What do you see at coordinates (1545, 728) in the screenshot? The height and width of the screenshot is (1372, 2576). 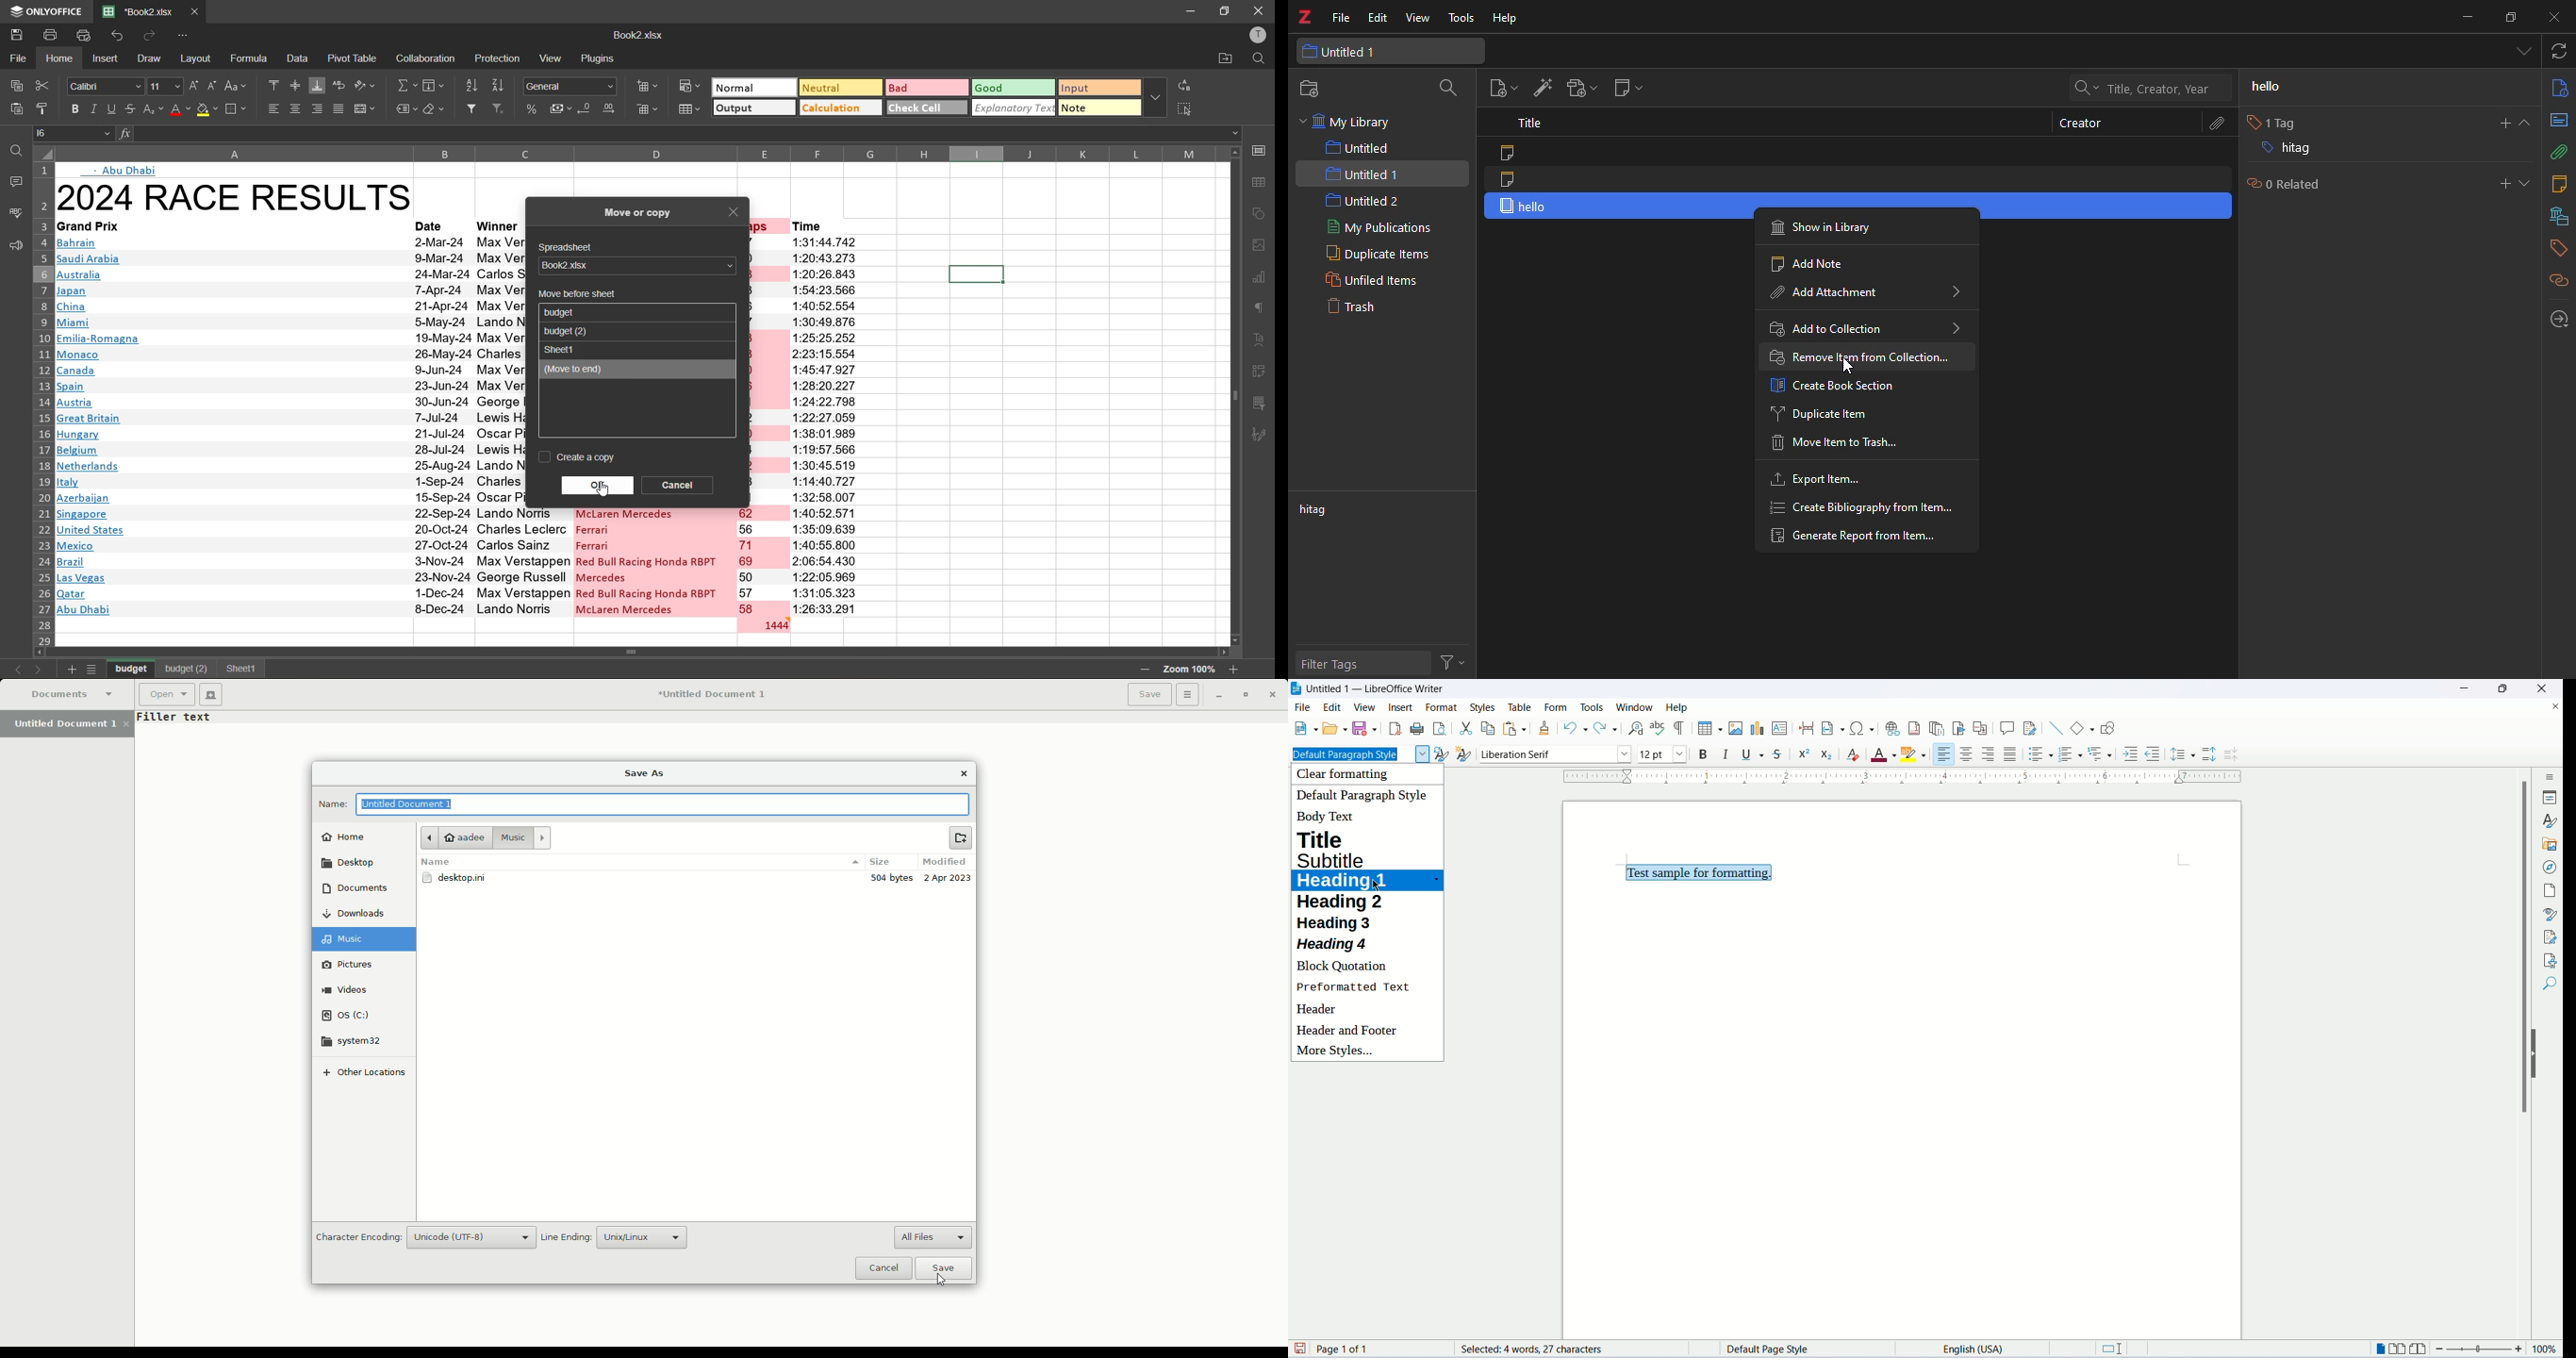 I see `clone formatting` at bounding box center [1545, 728].